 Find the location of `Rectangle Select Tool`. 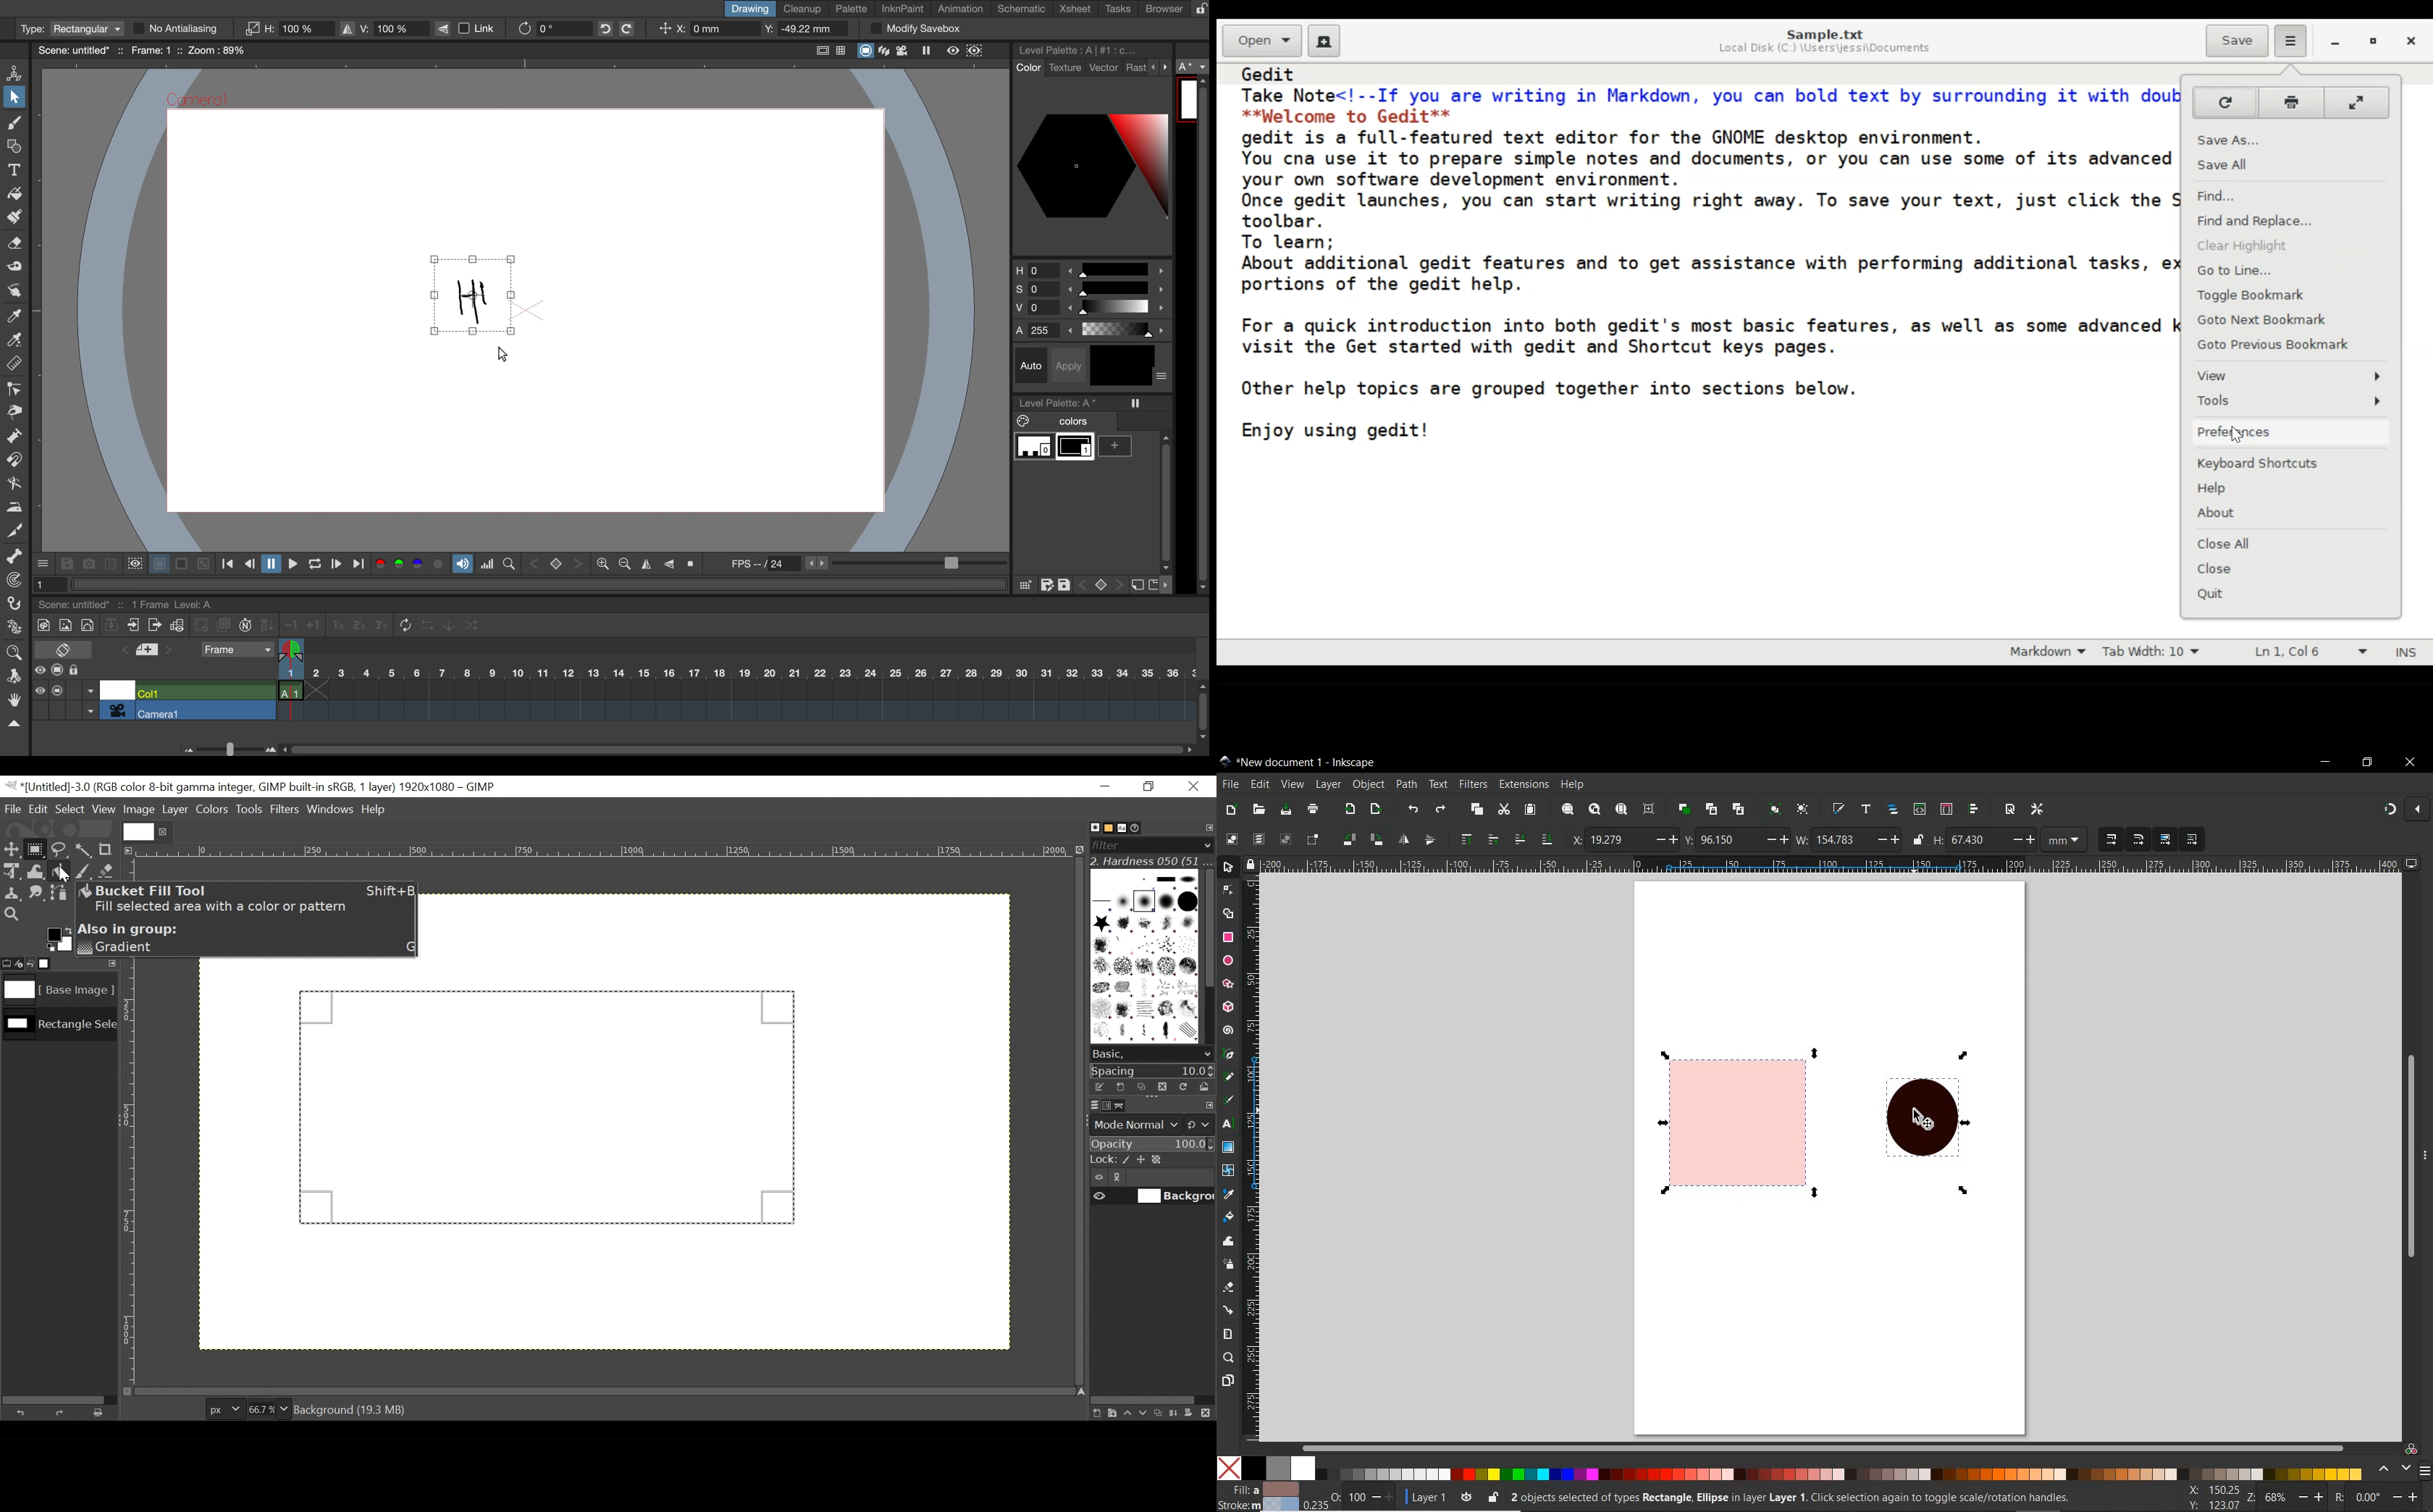

Rectangle Select Tool is located at coordinates (35, 849).